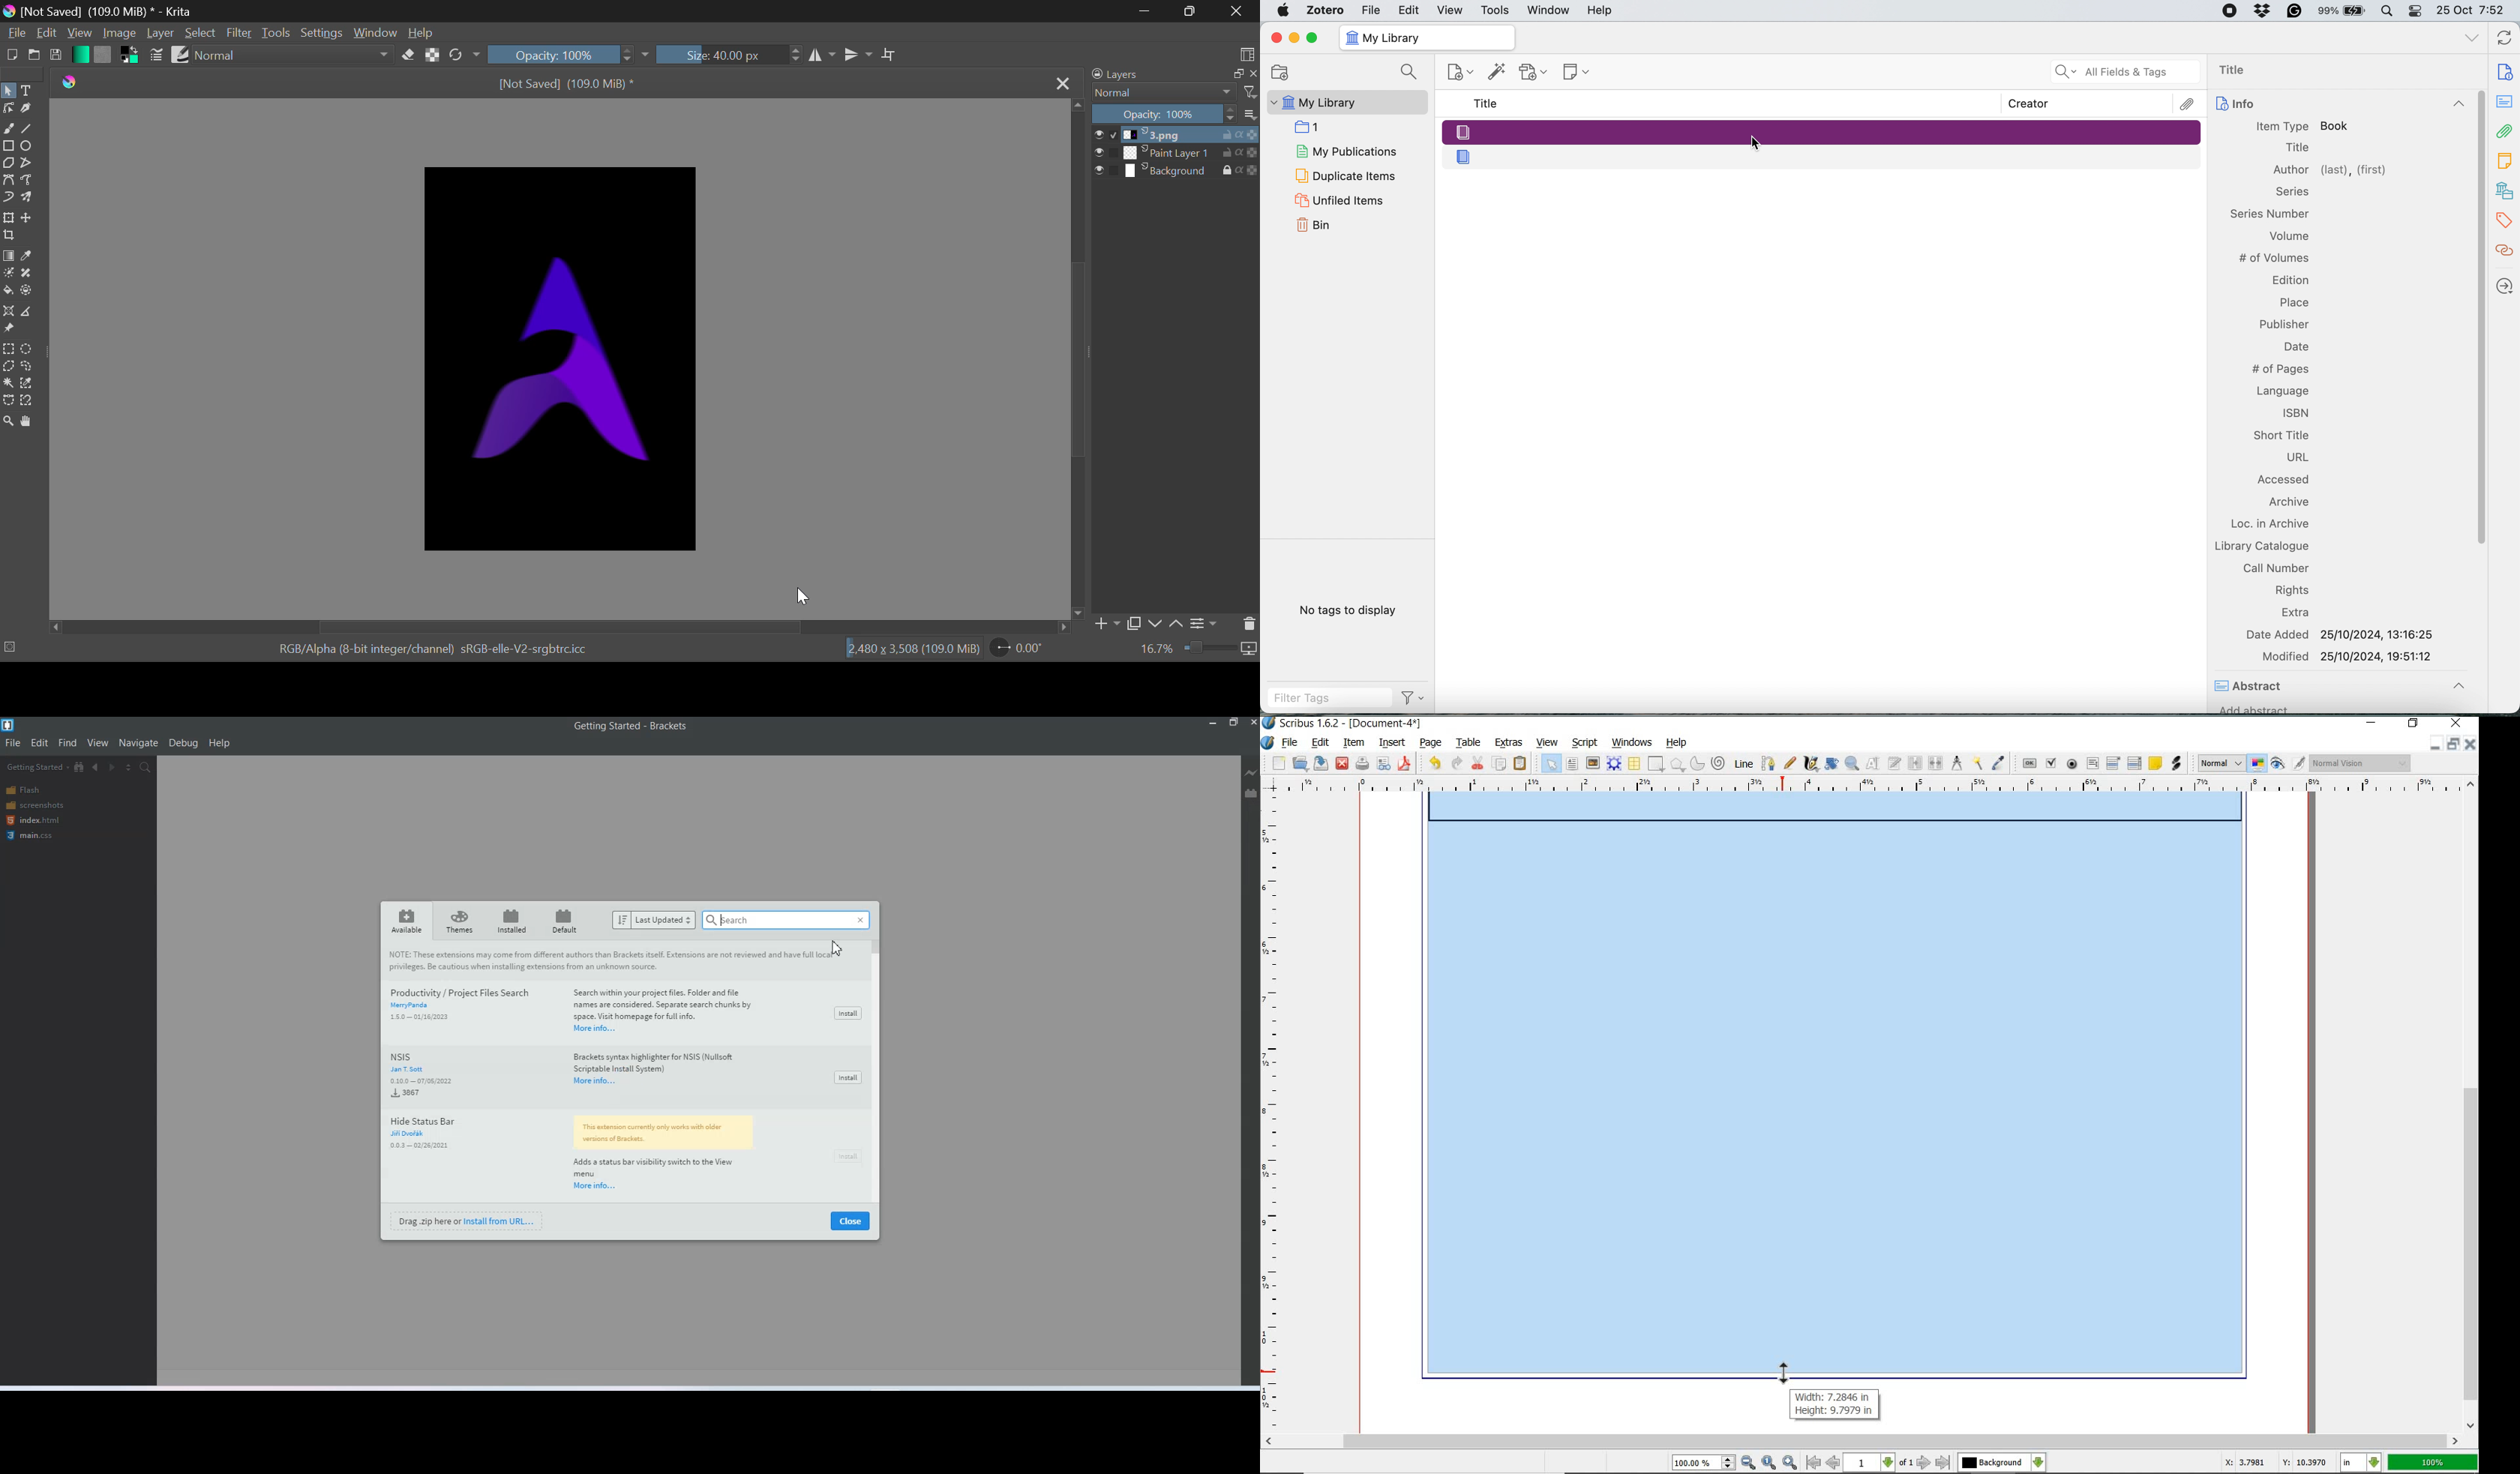  I want to click on Add Layer, so click(1106, 625).